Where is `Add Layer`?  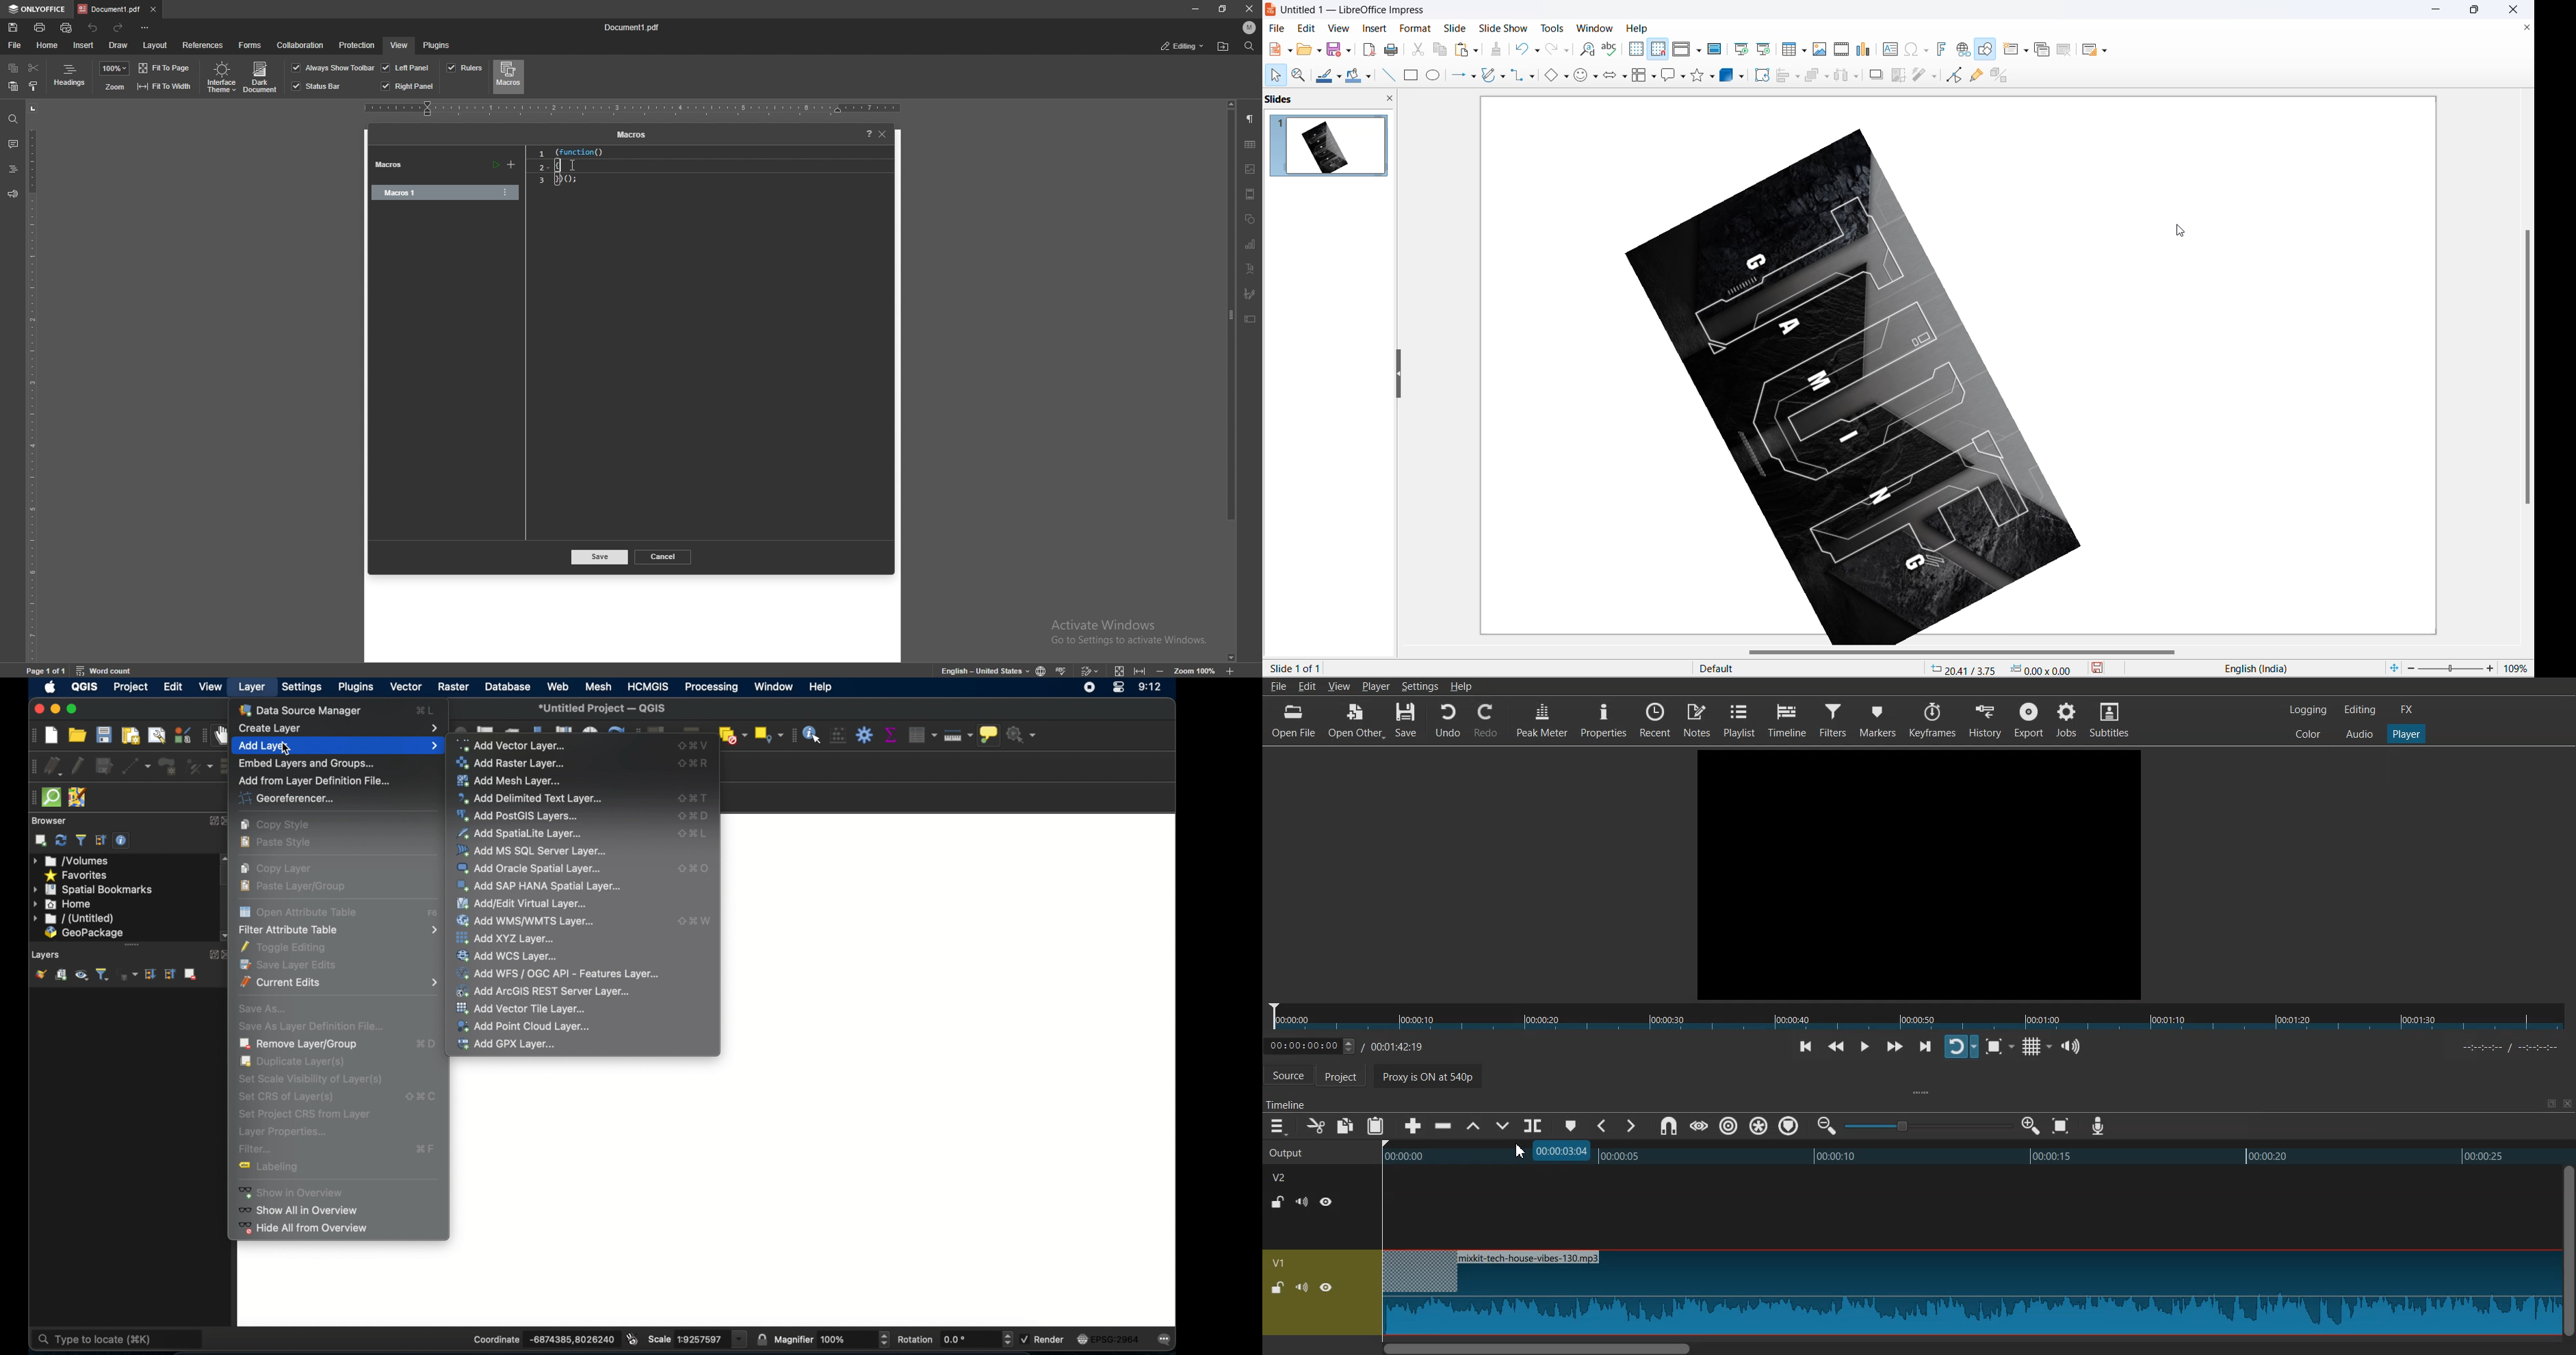 Add Layer is located at coordinates (339, 747).